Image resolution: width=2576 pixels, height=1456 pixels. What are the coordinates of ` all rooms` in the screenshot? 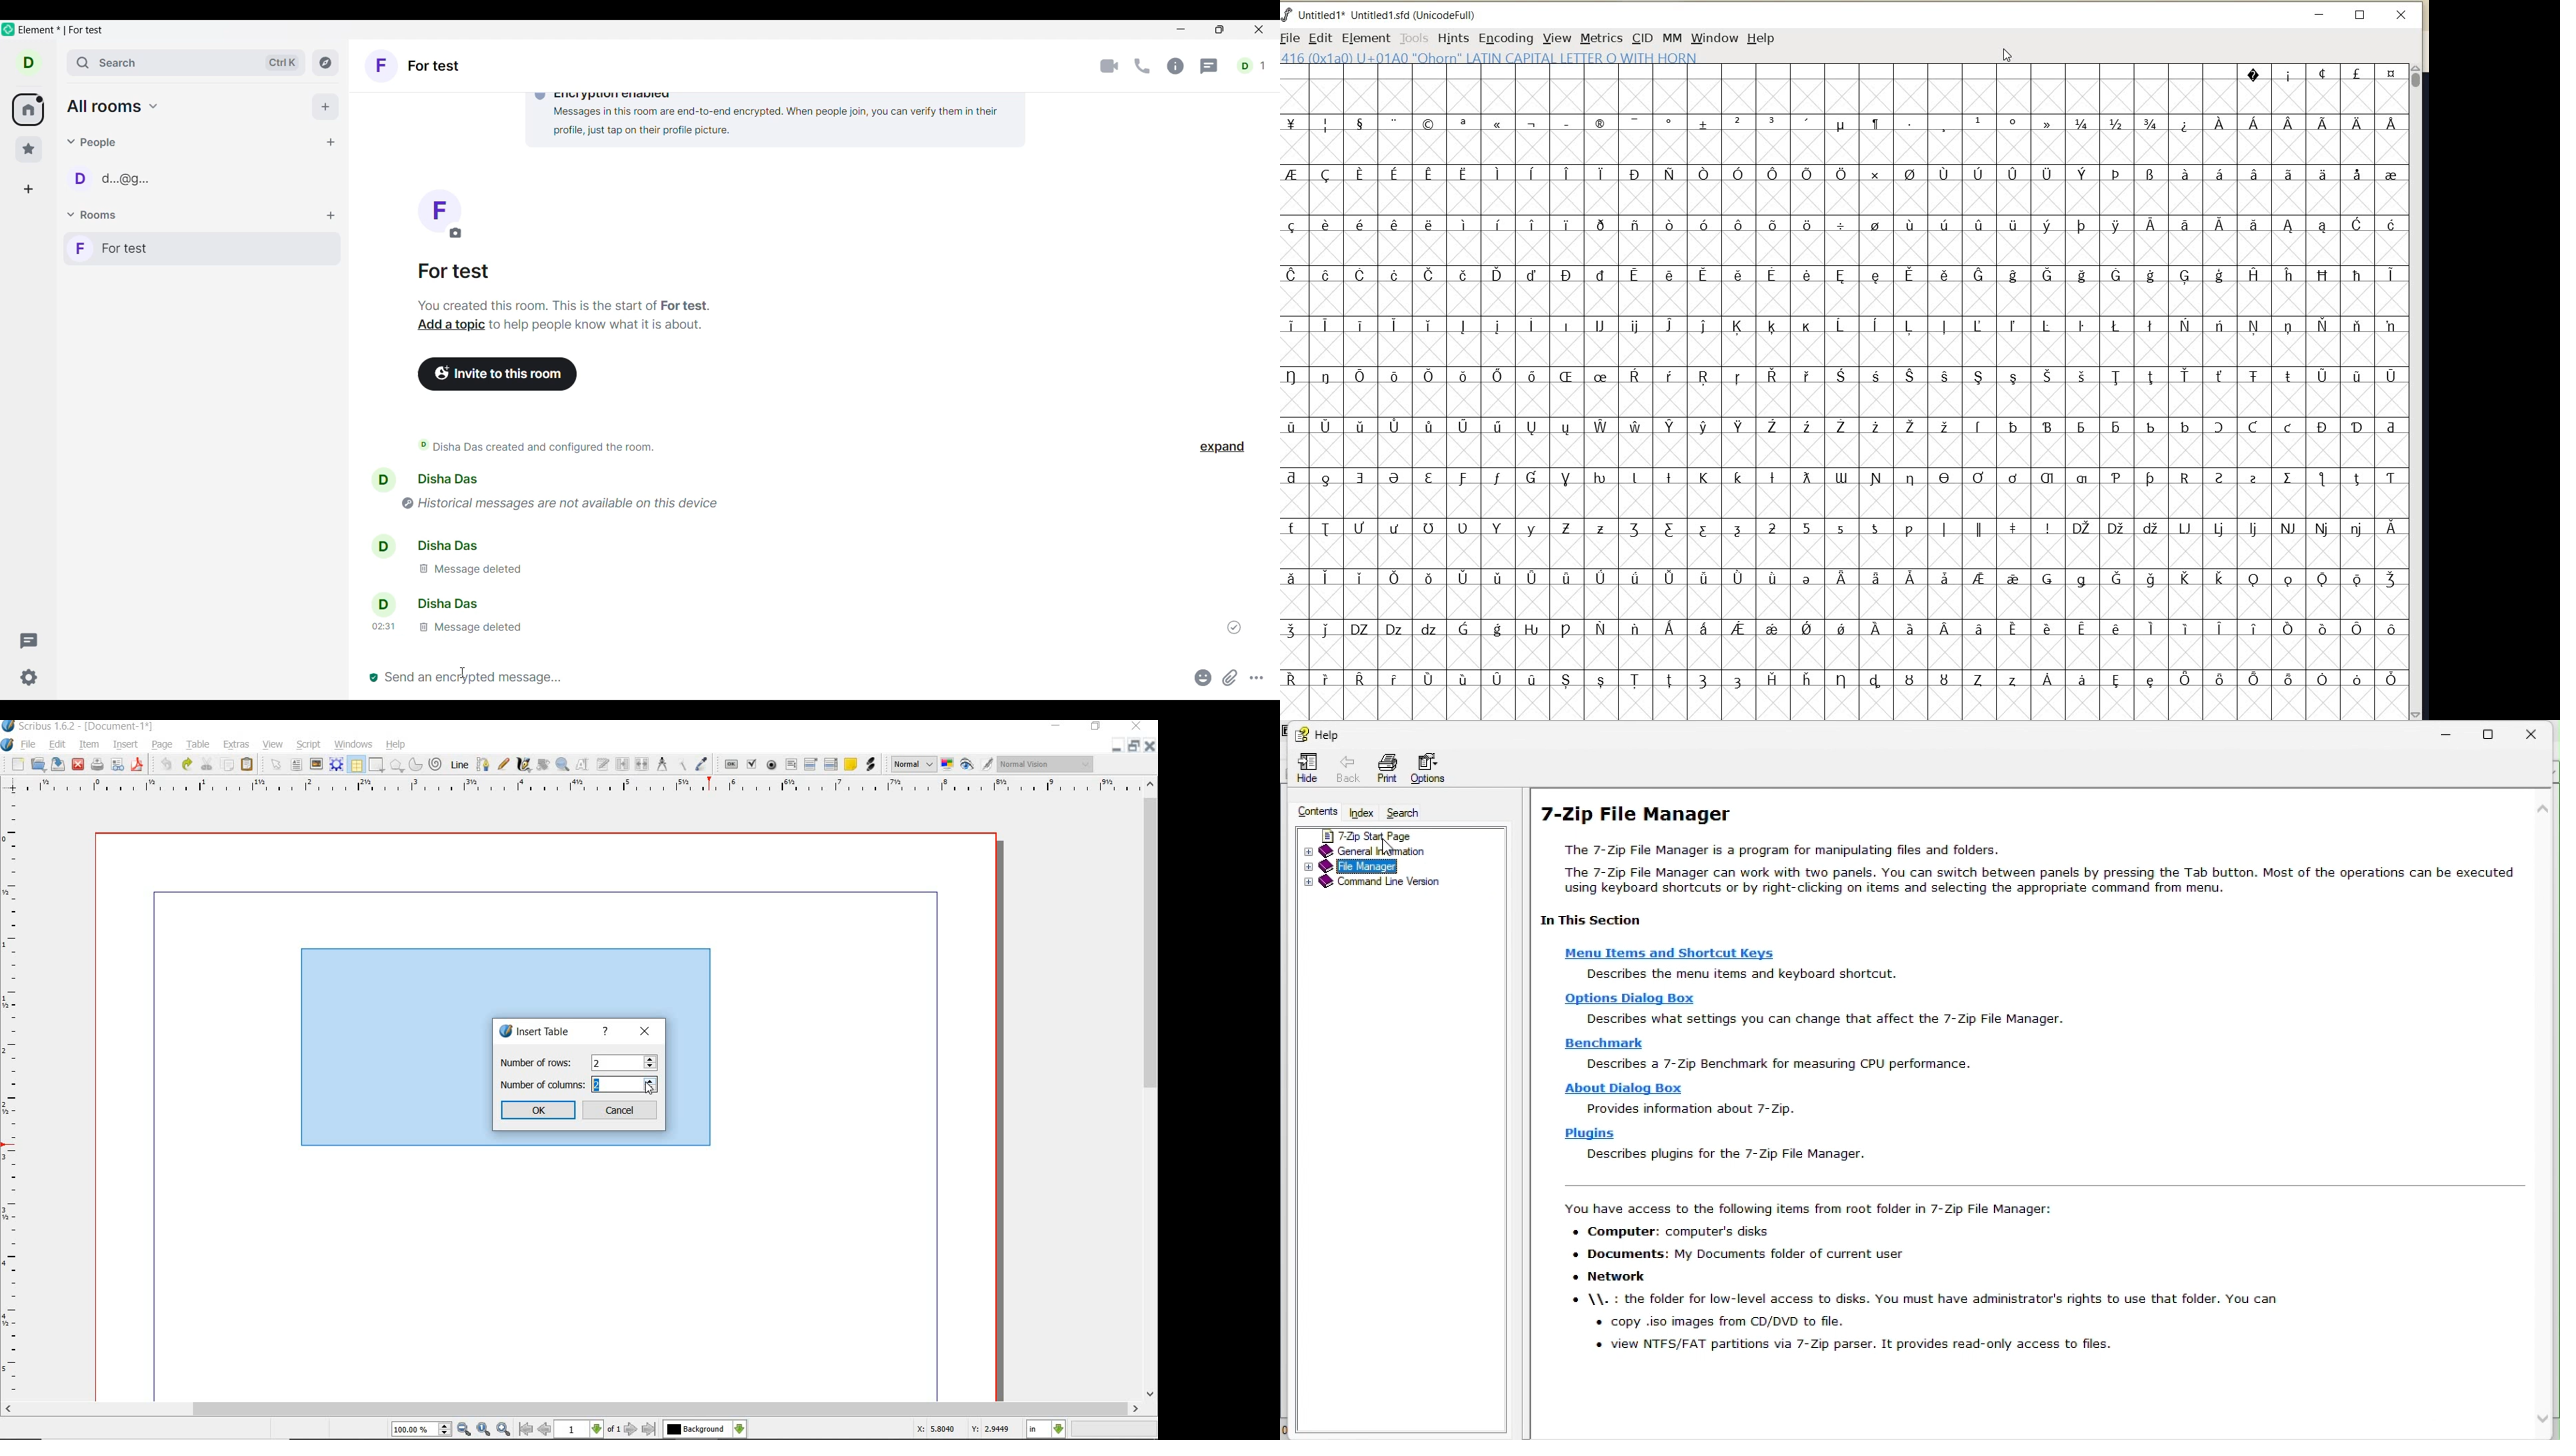 It's located at (113, 106).